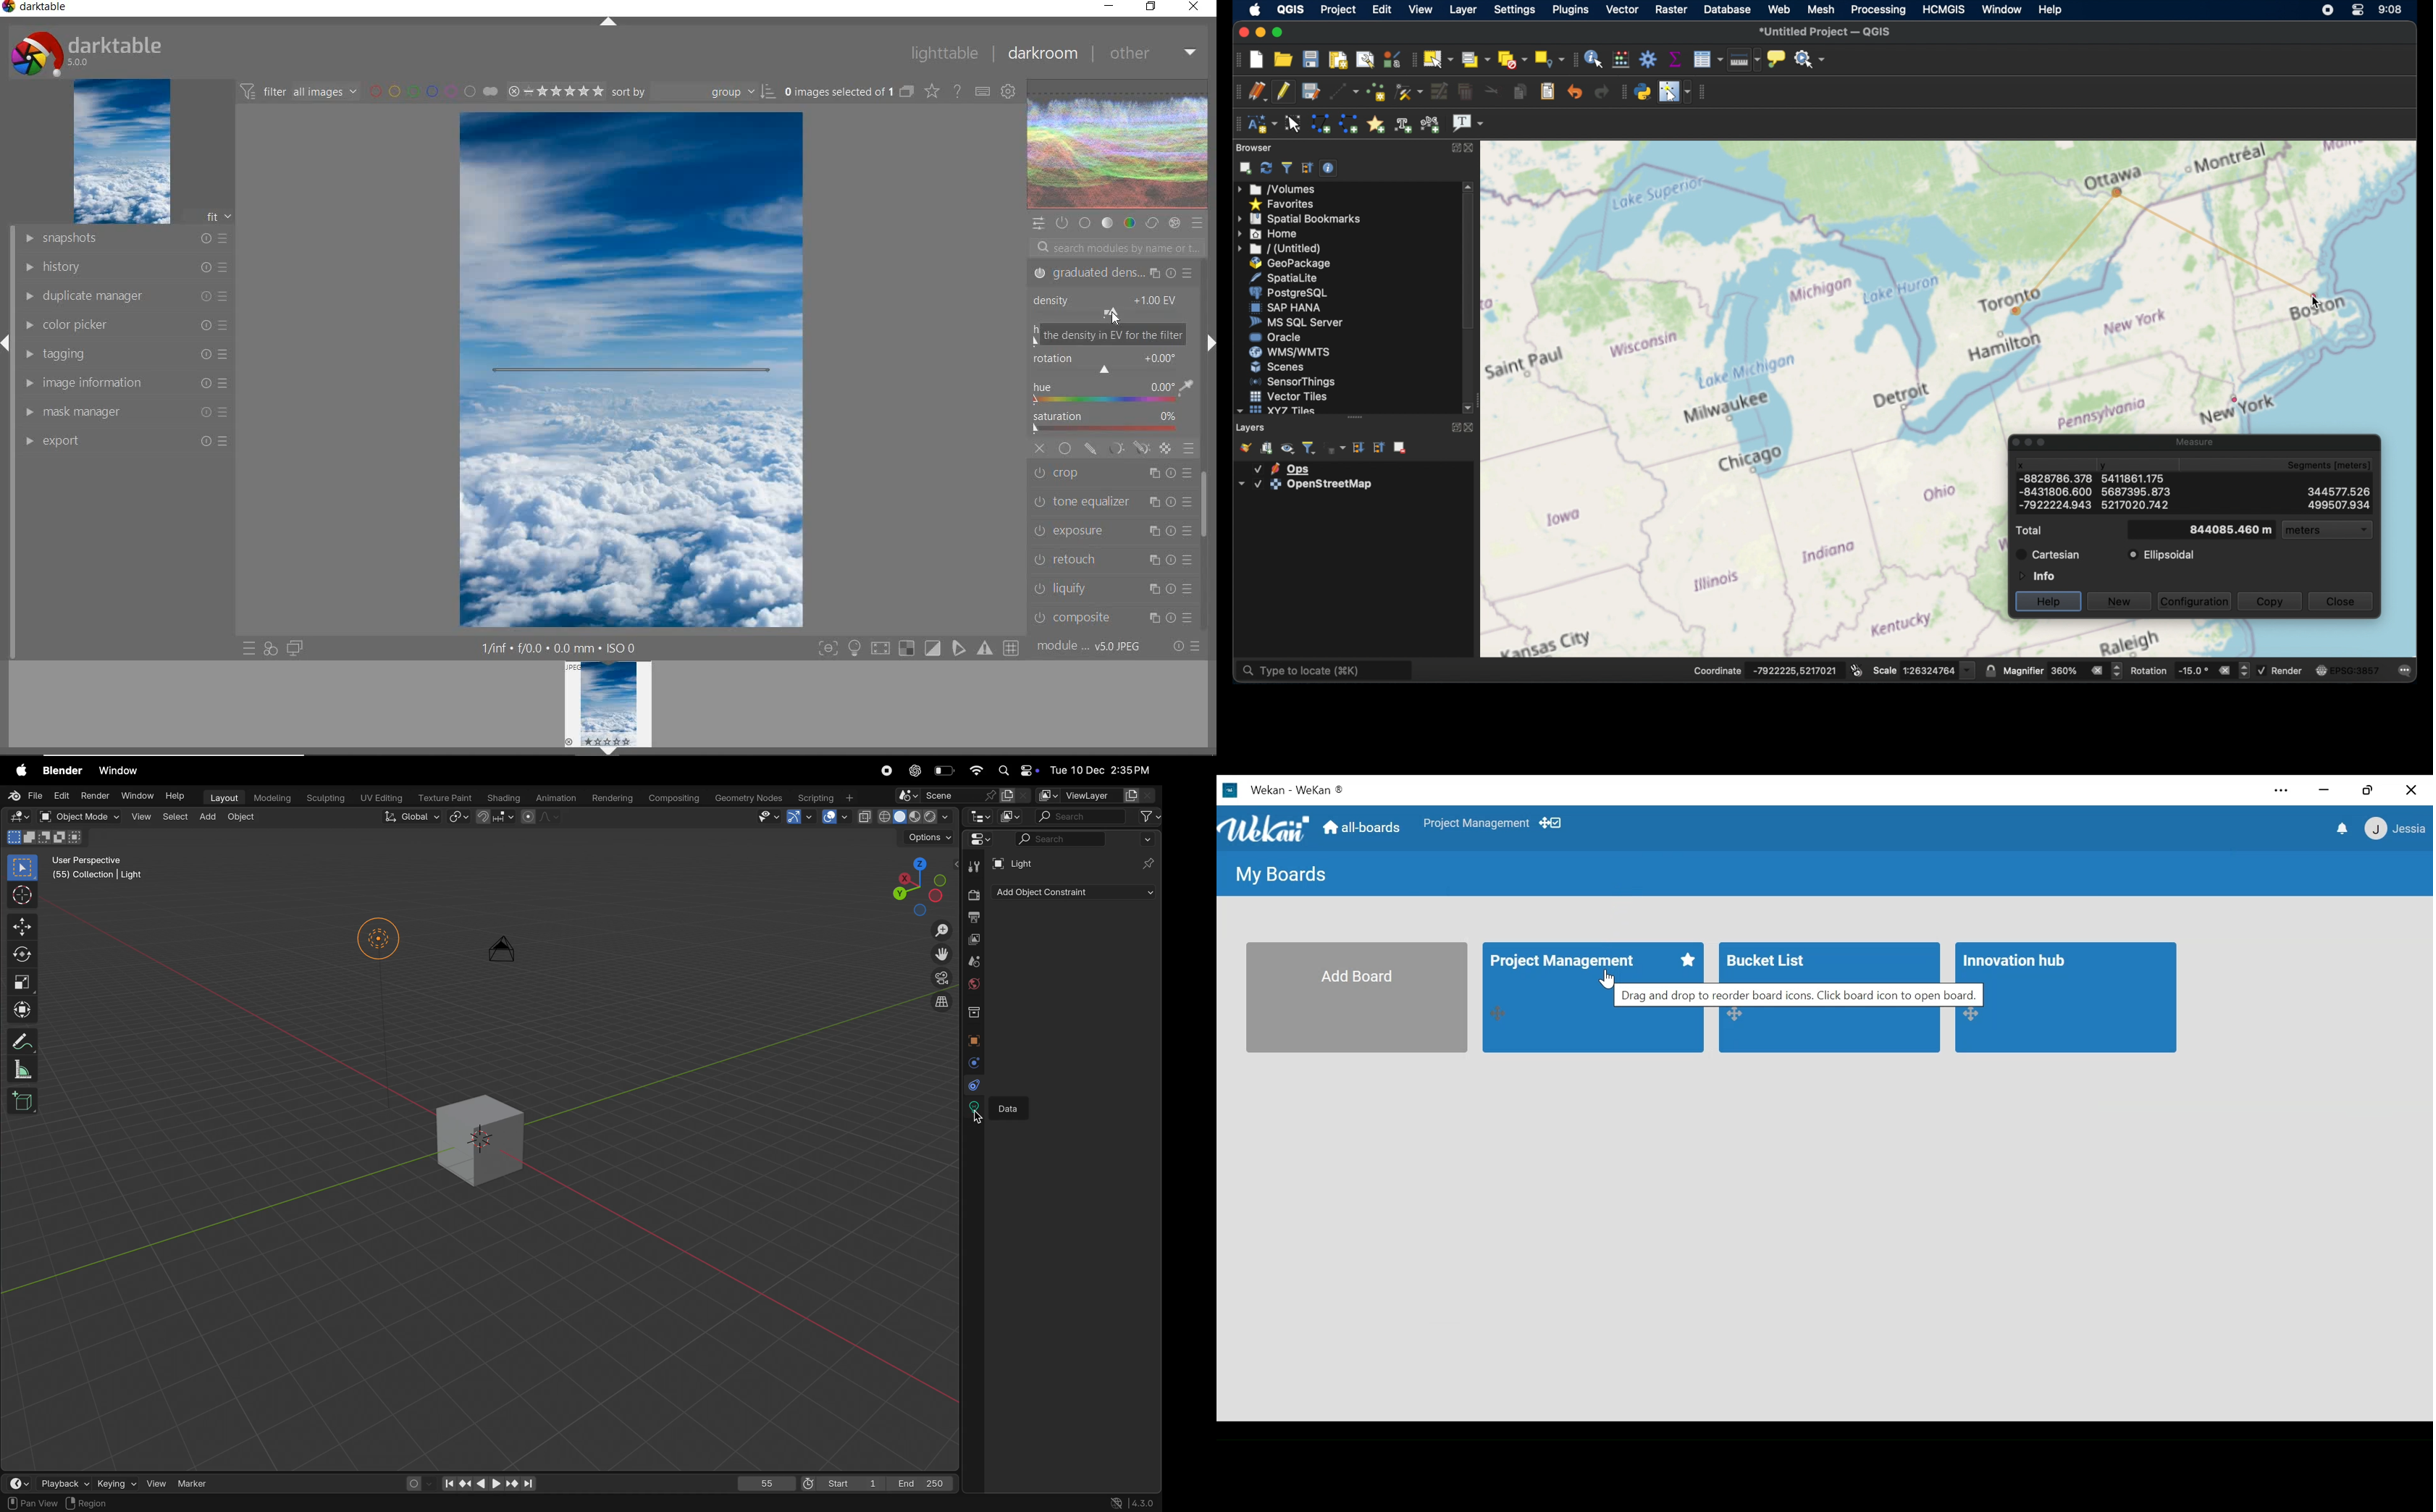 This screenshot has width=2436, height=1512. Describe the element at coordinates (1113, 617) in the screenshot. I see `composite` at that location.